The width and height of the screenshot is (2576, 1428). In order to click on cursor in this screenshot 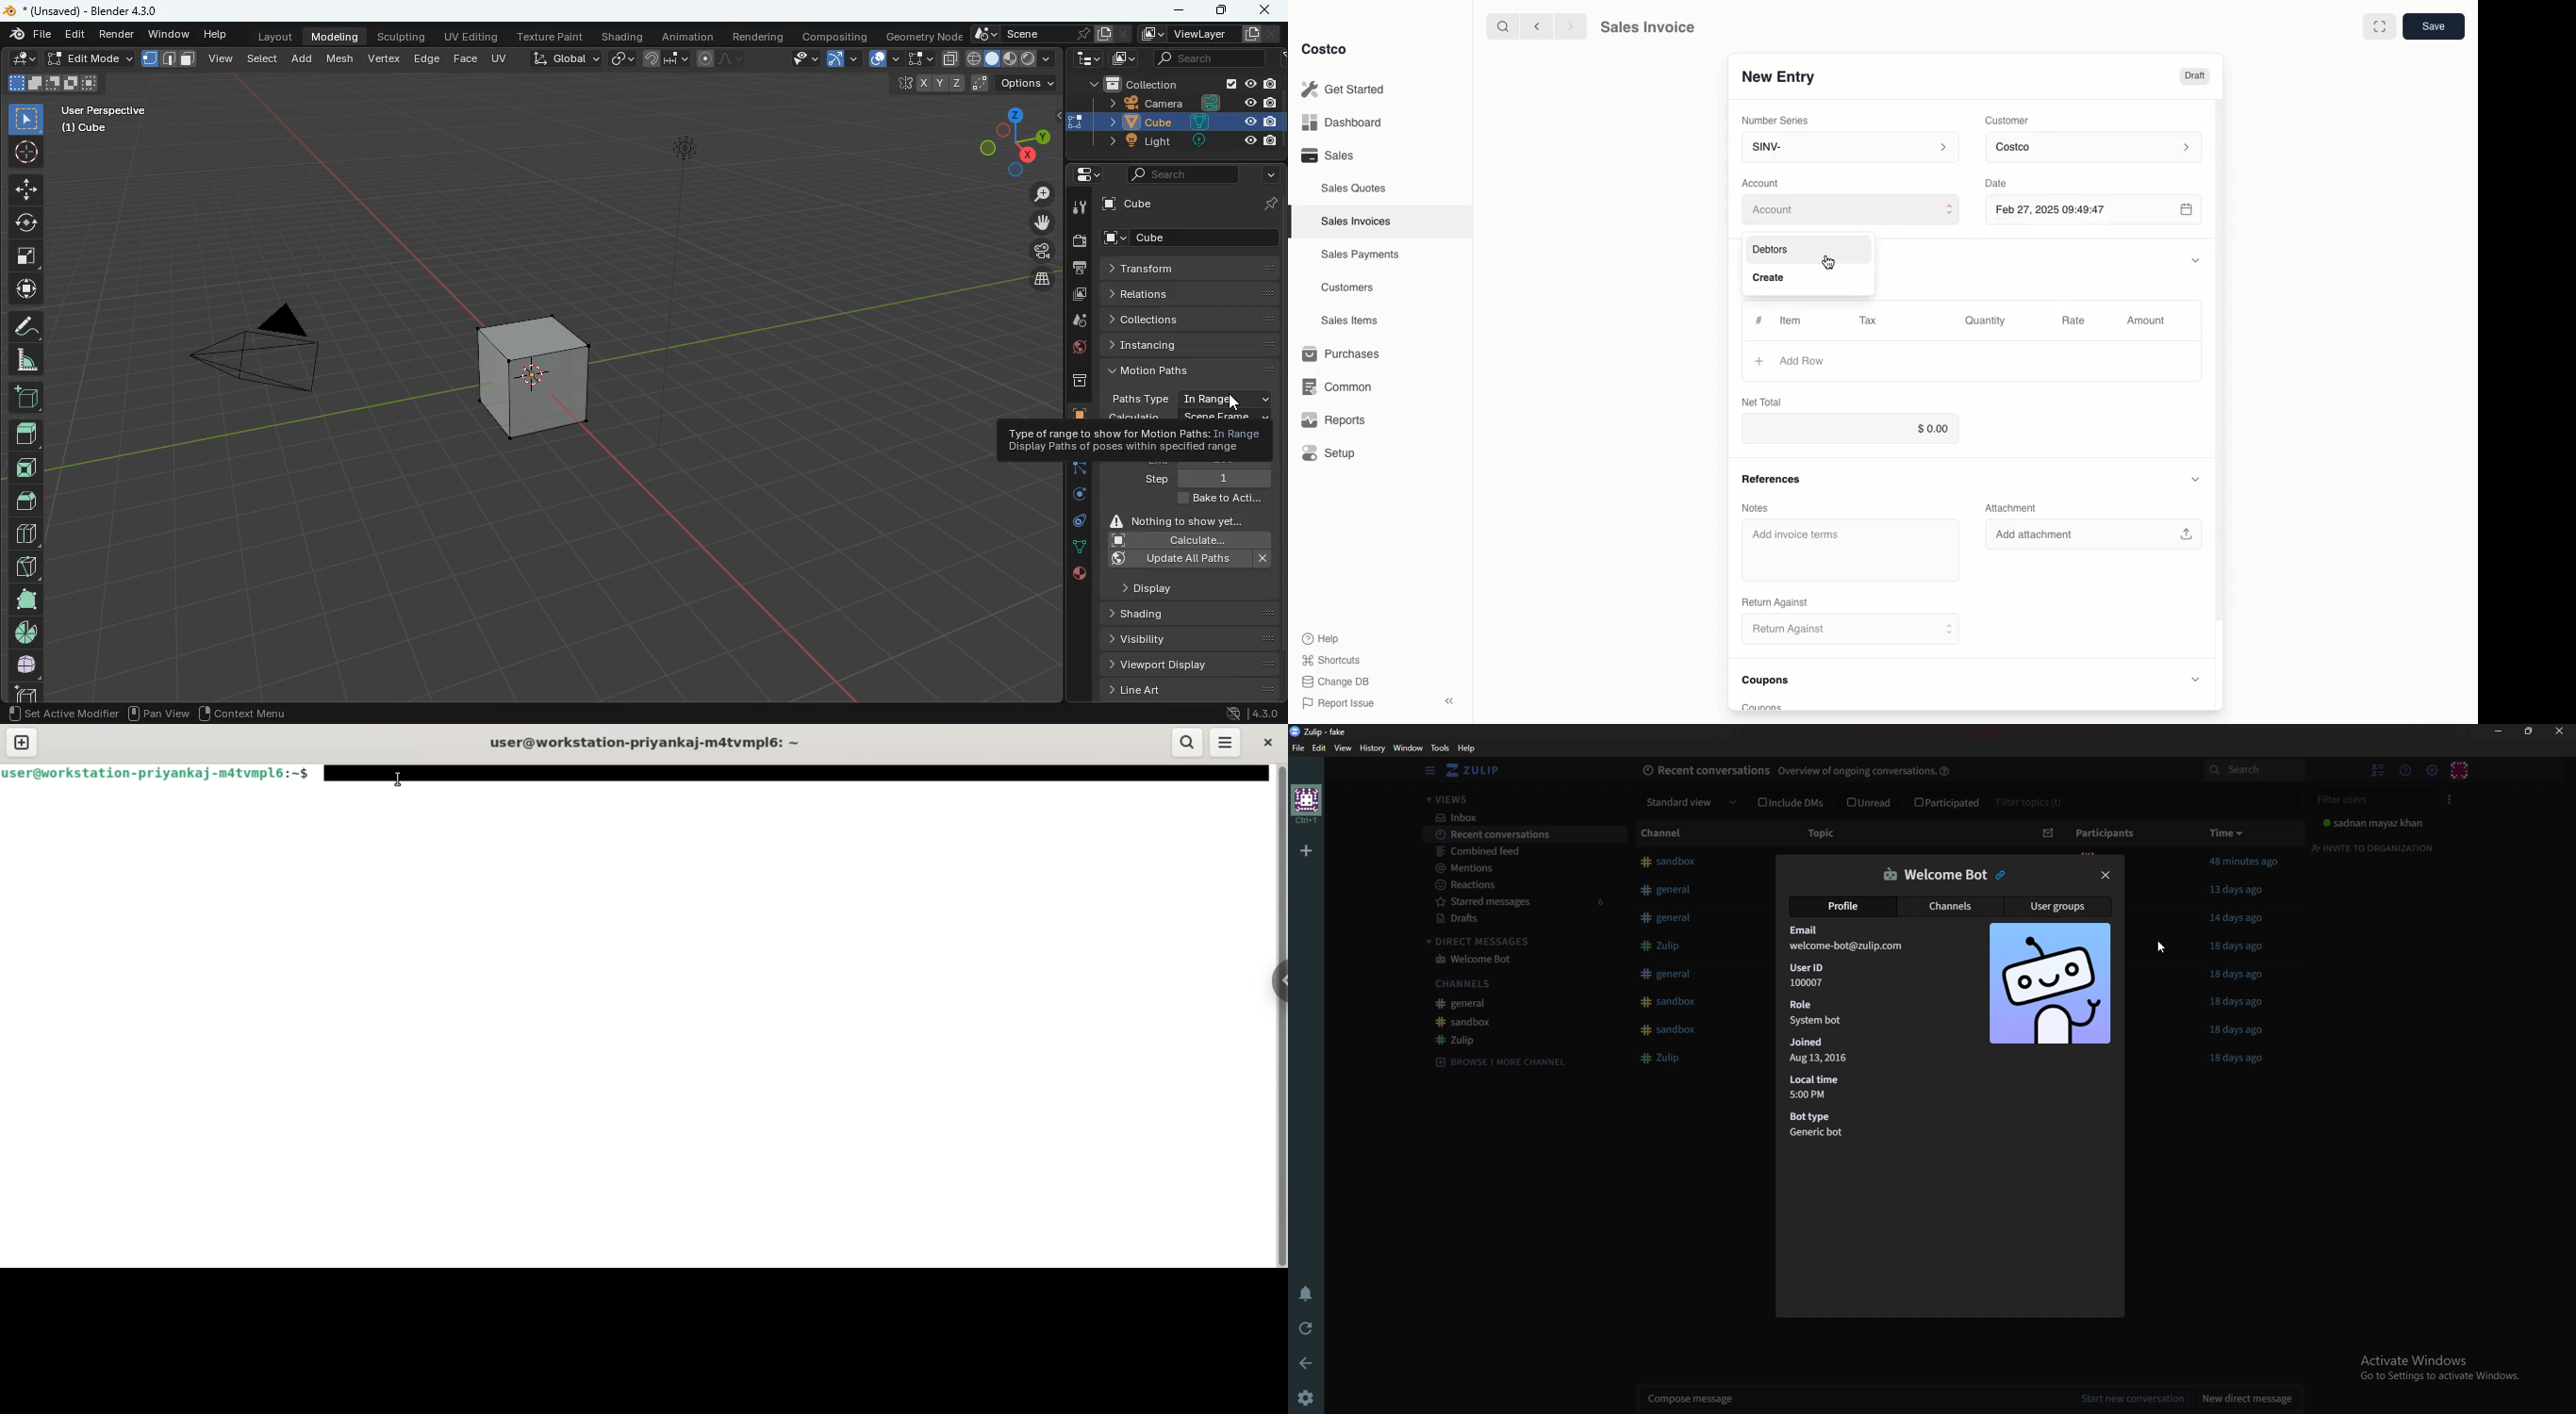, I will do `click(1240, 401)`.